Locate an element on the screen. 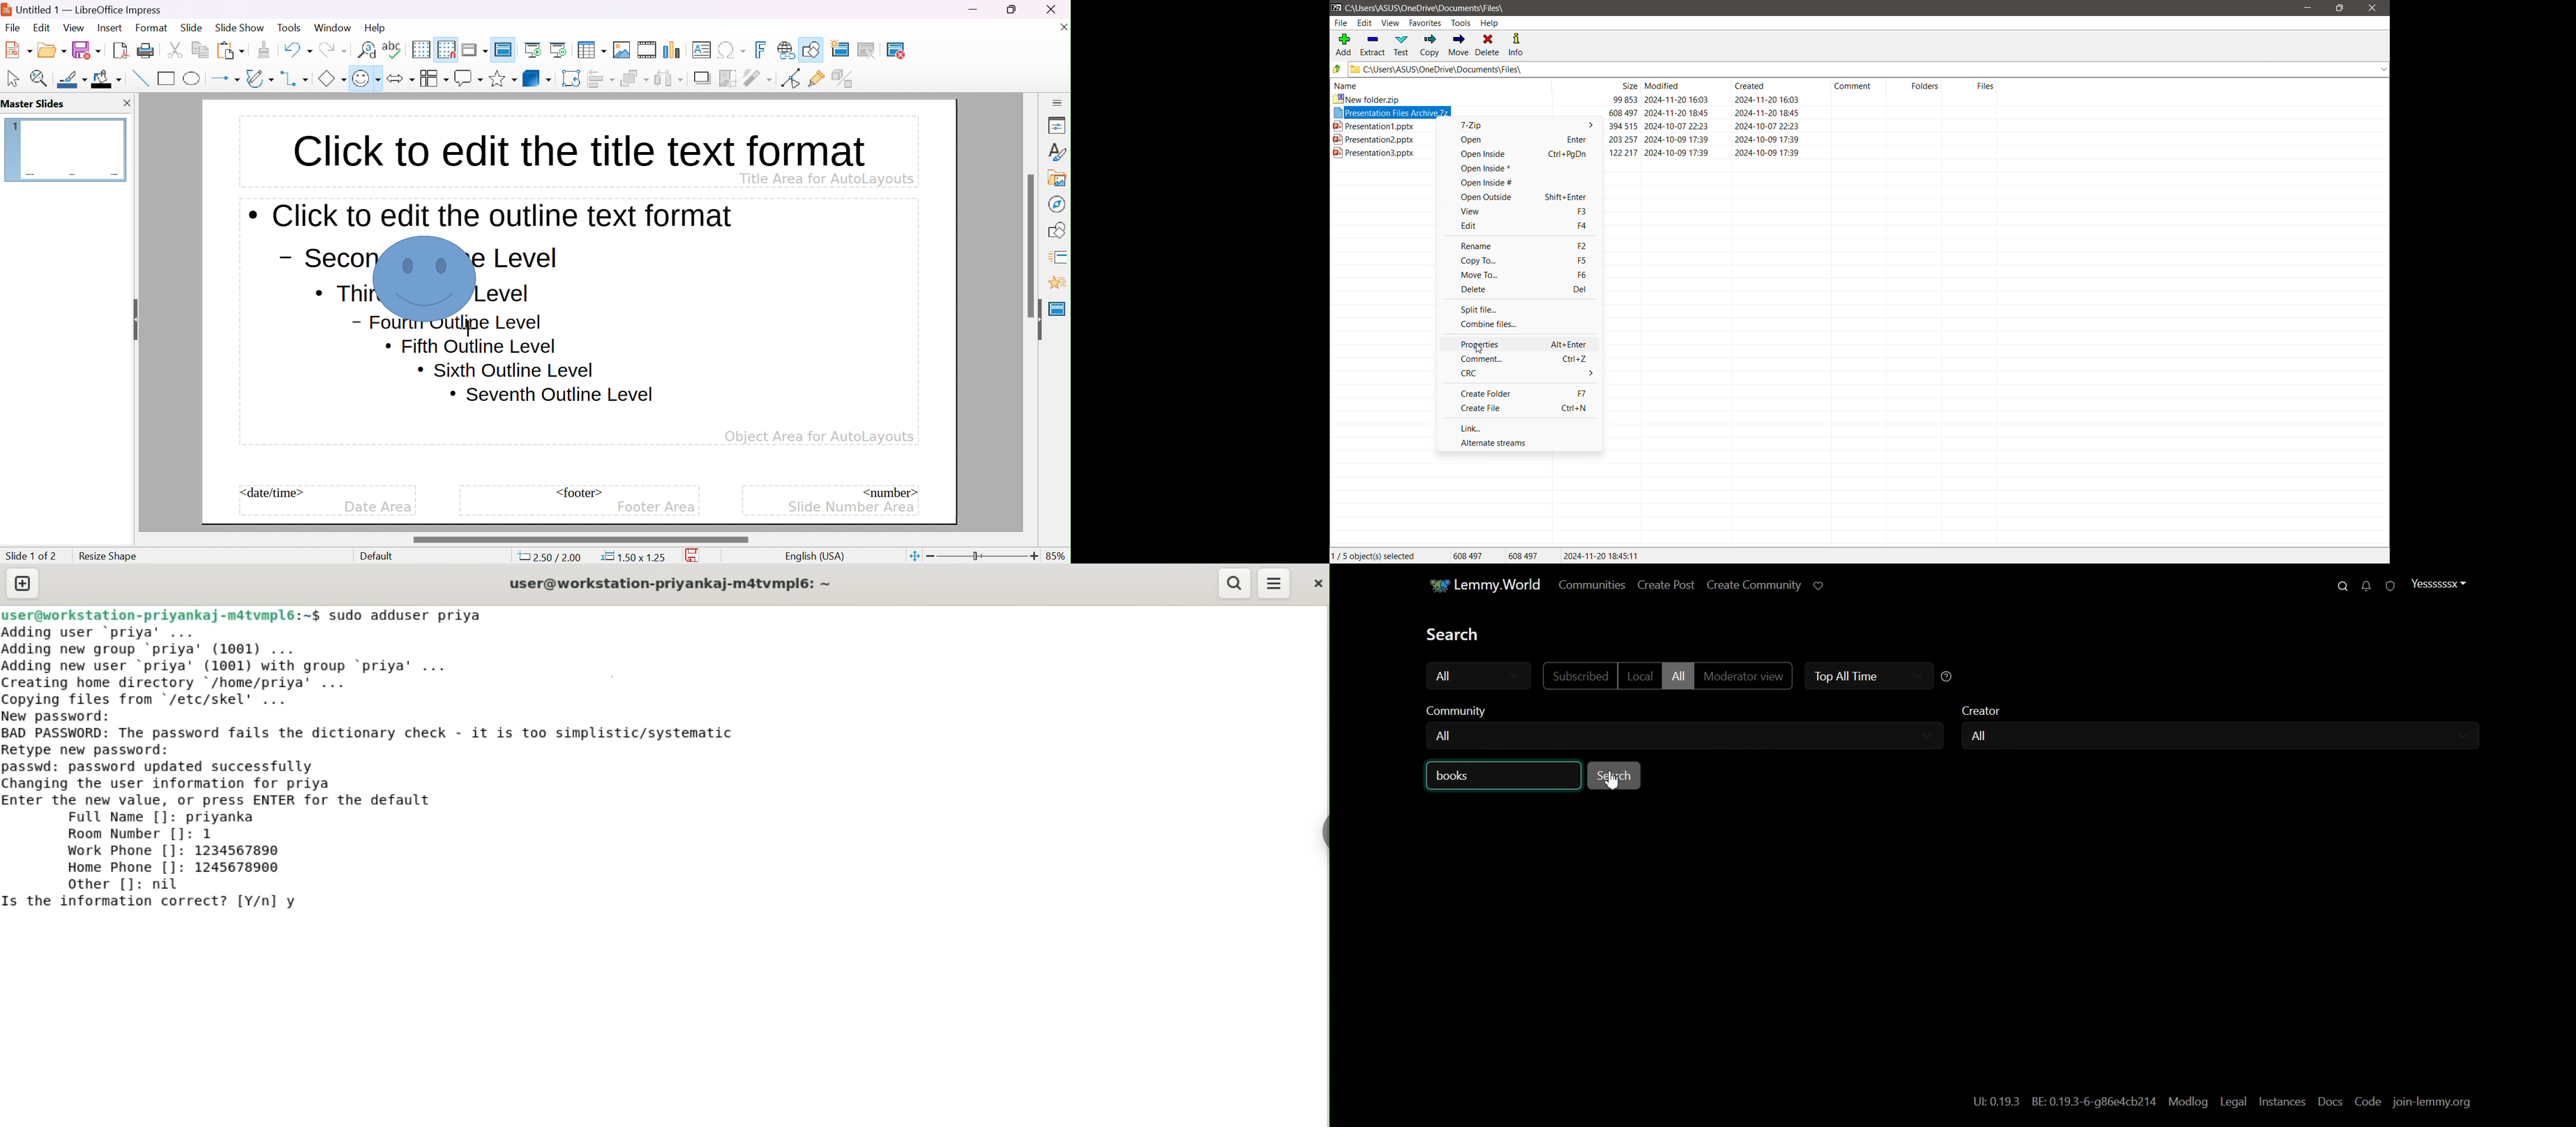 This screenshot has width=2576, height=1148. Edit is located at coordinates (1364, 23).